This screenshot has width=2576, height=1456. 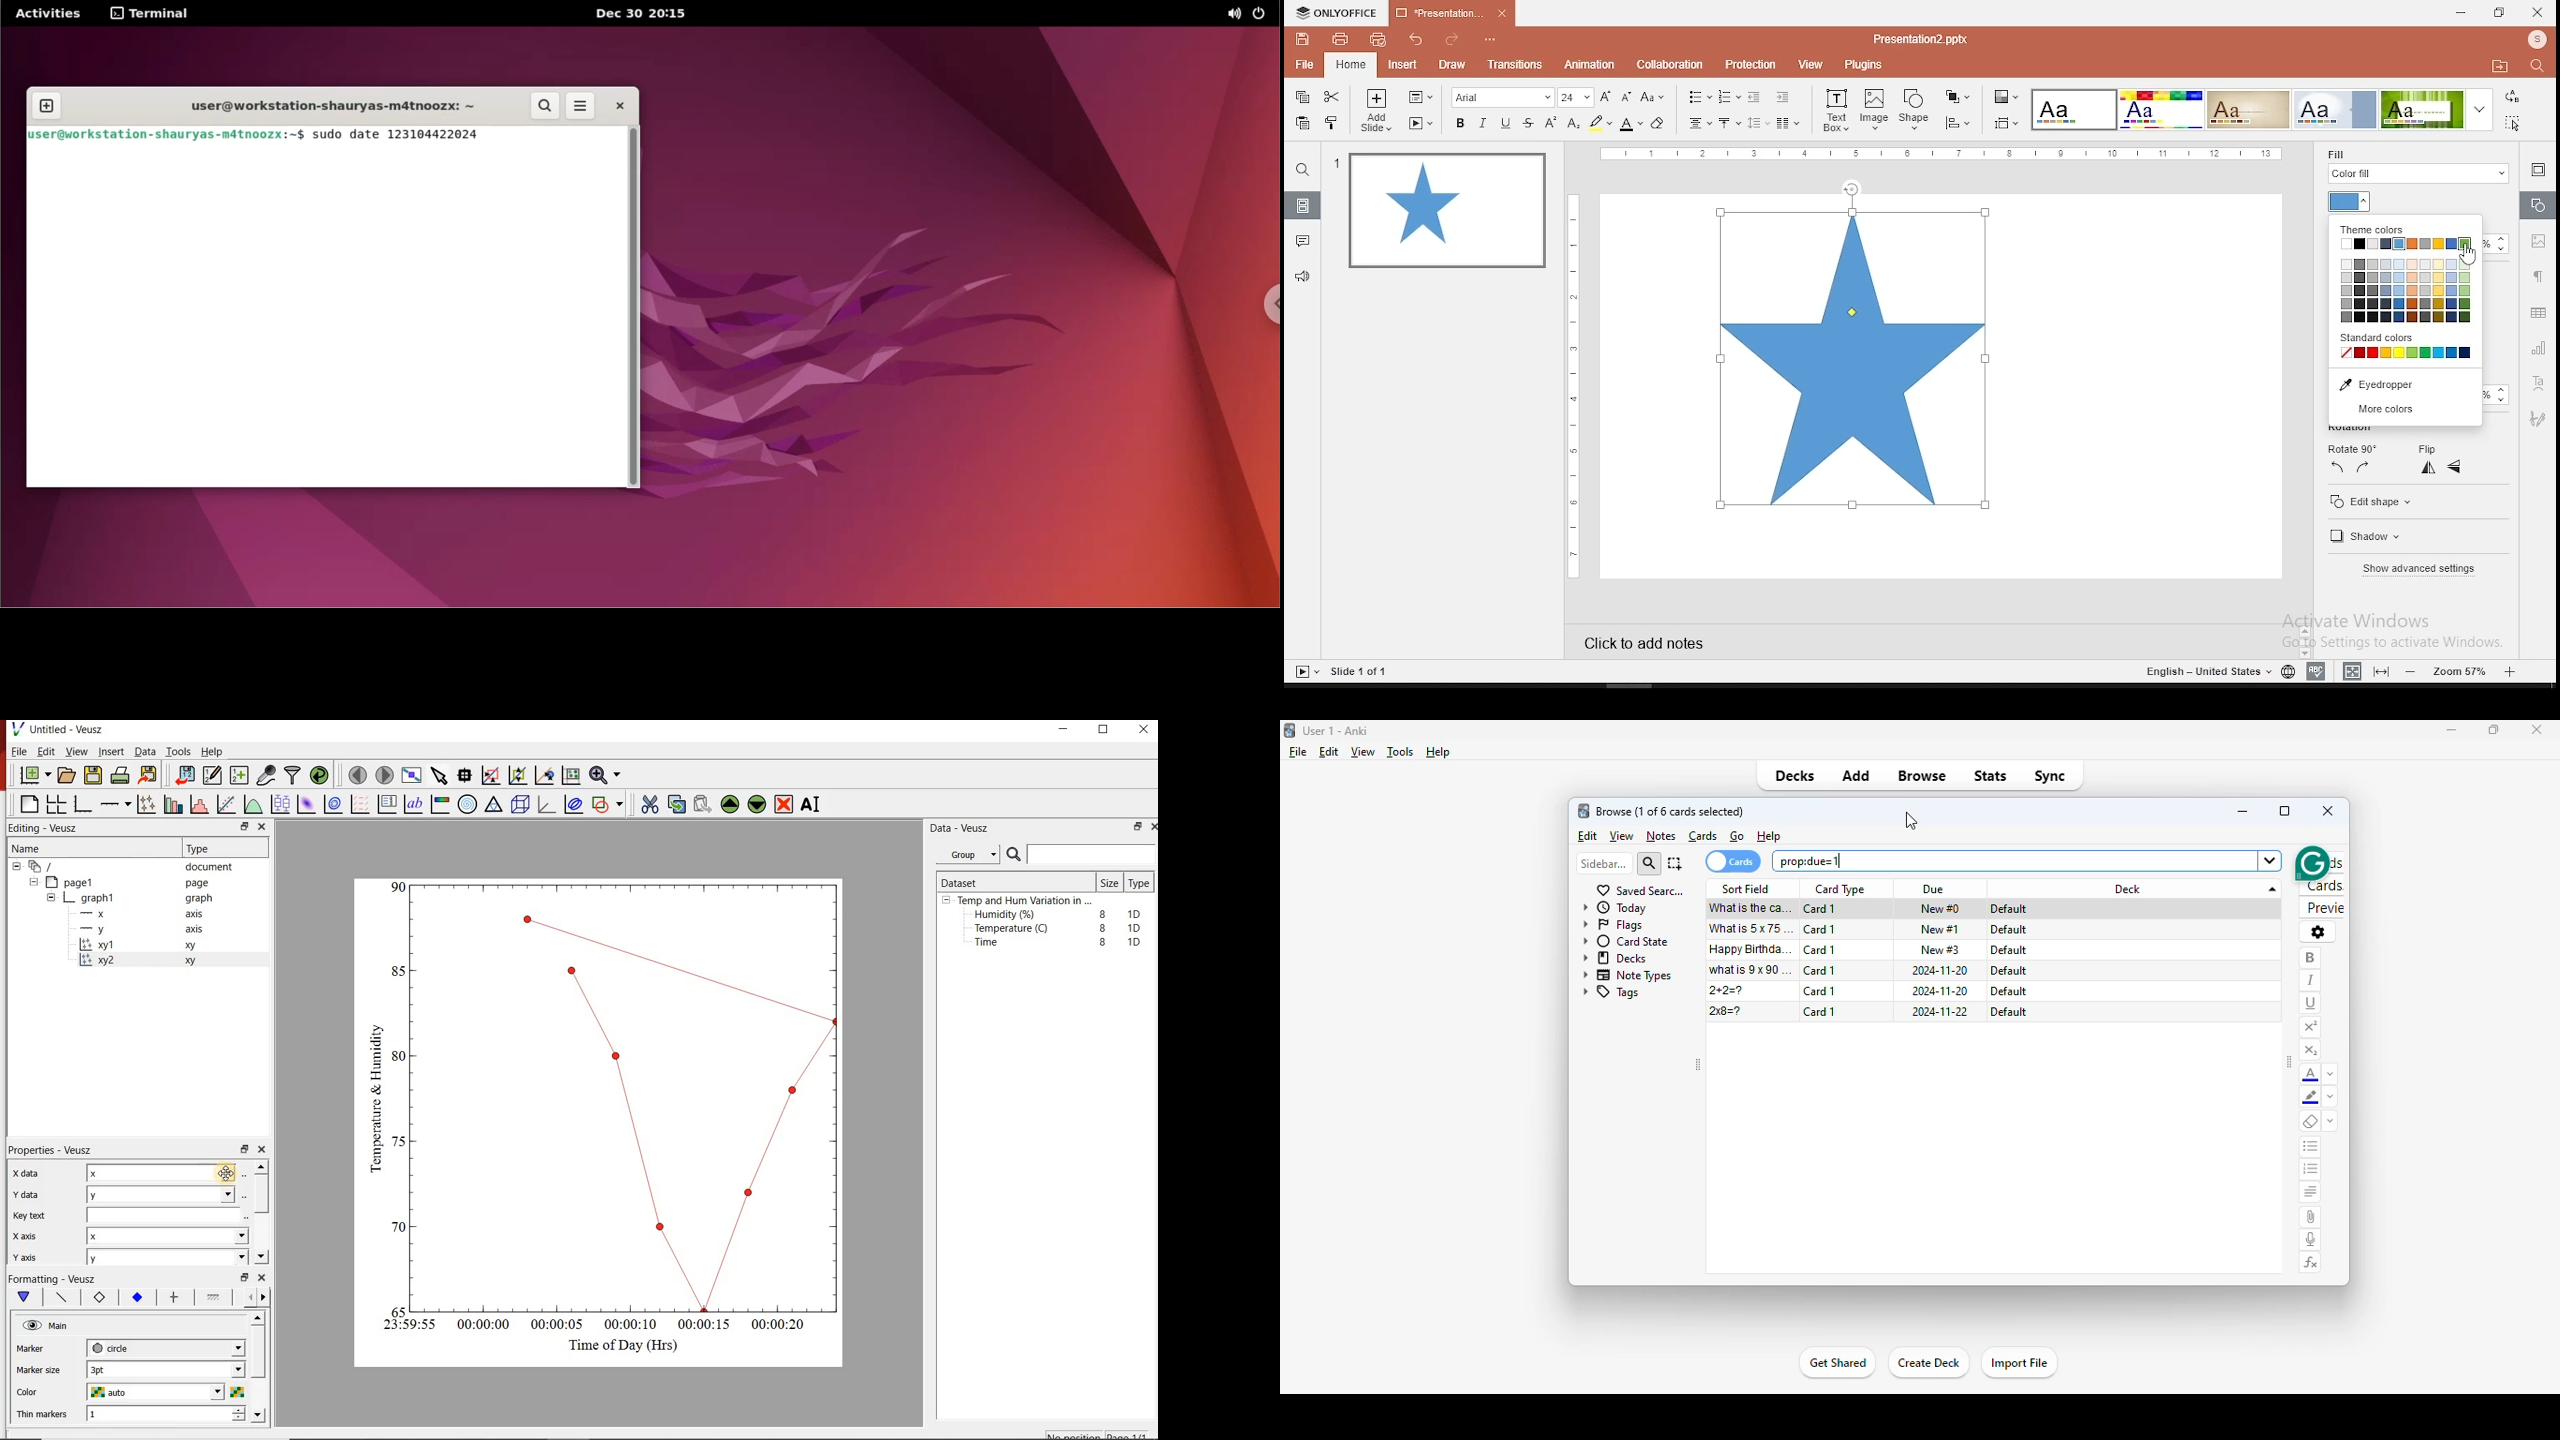 I want to click on 2024-11-22, so click(x=1940, y=1012).